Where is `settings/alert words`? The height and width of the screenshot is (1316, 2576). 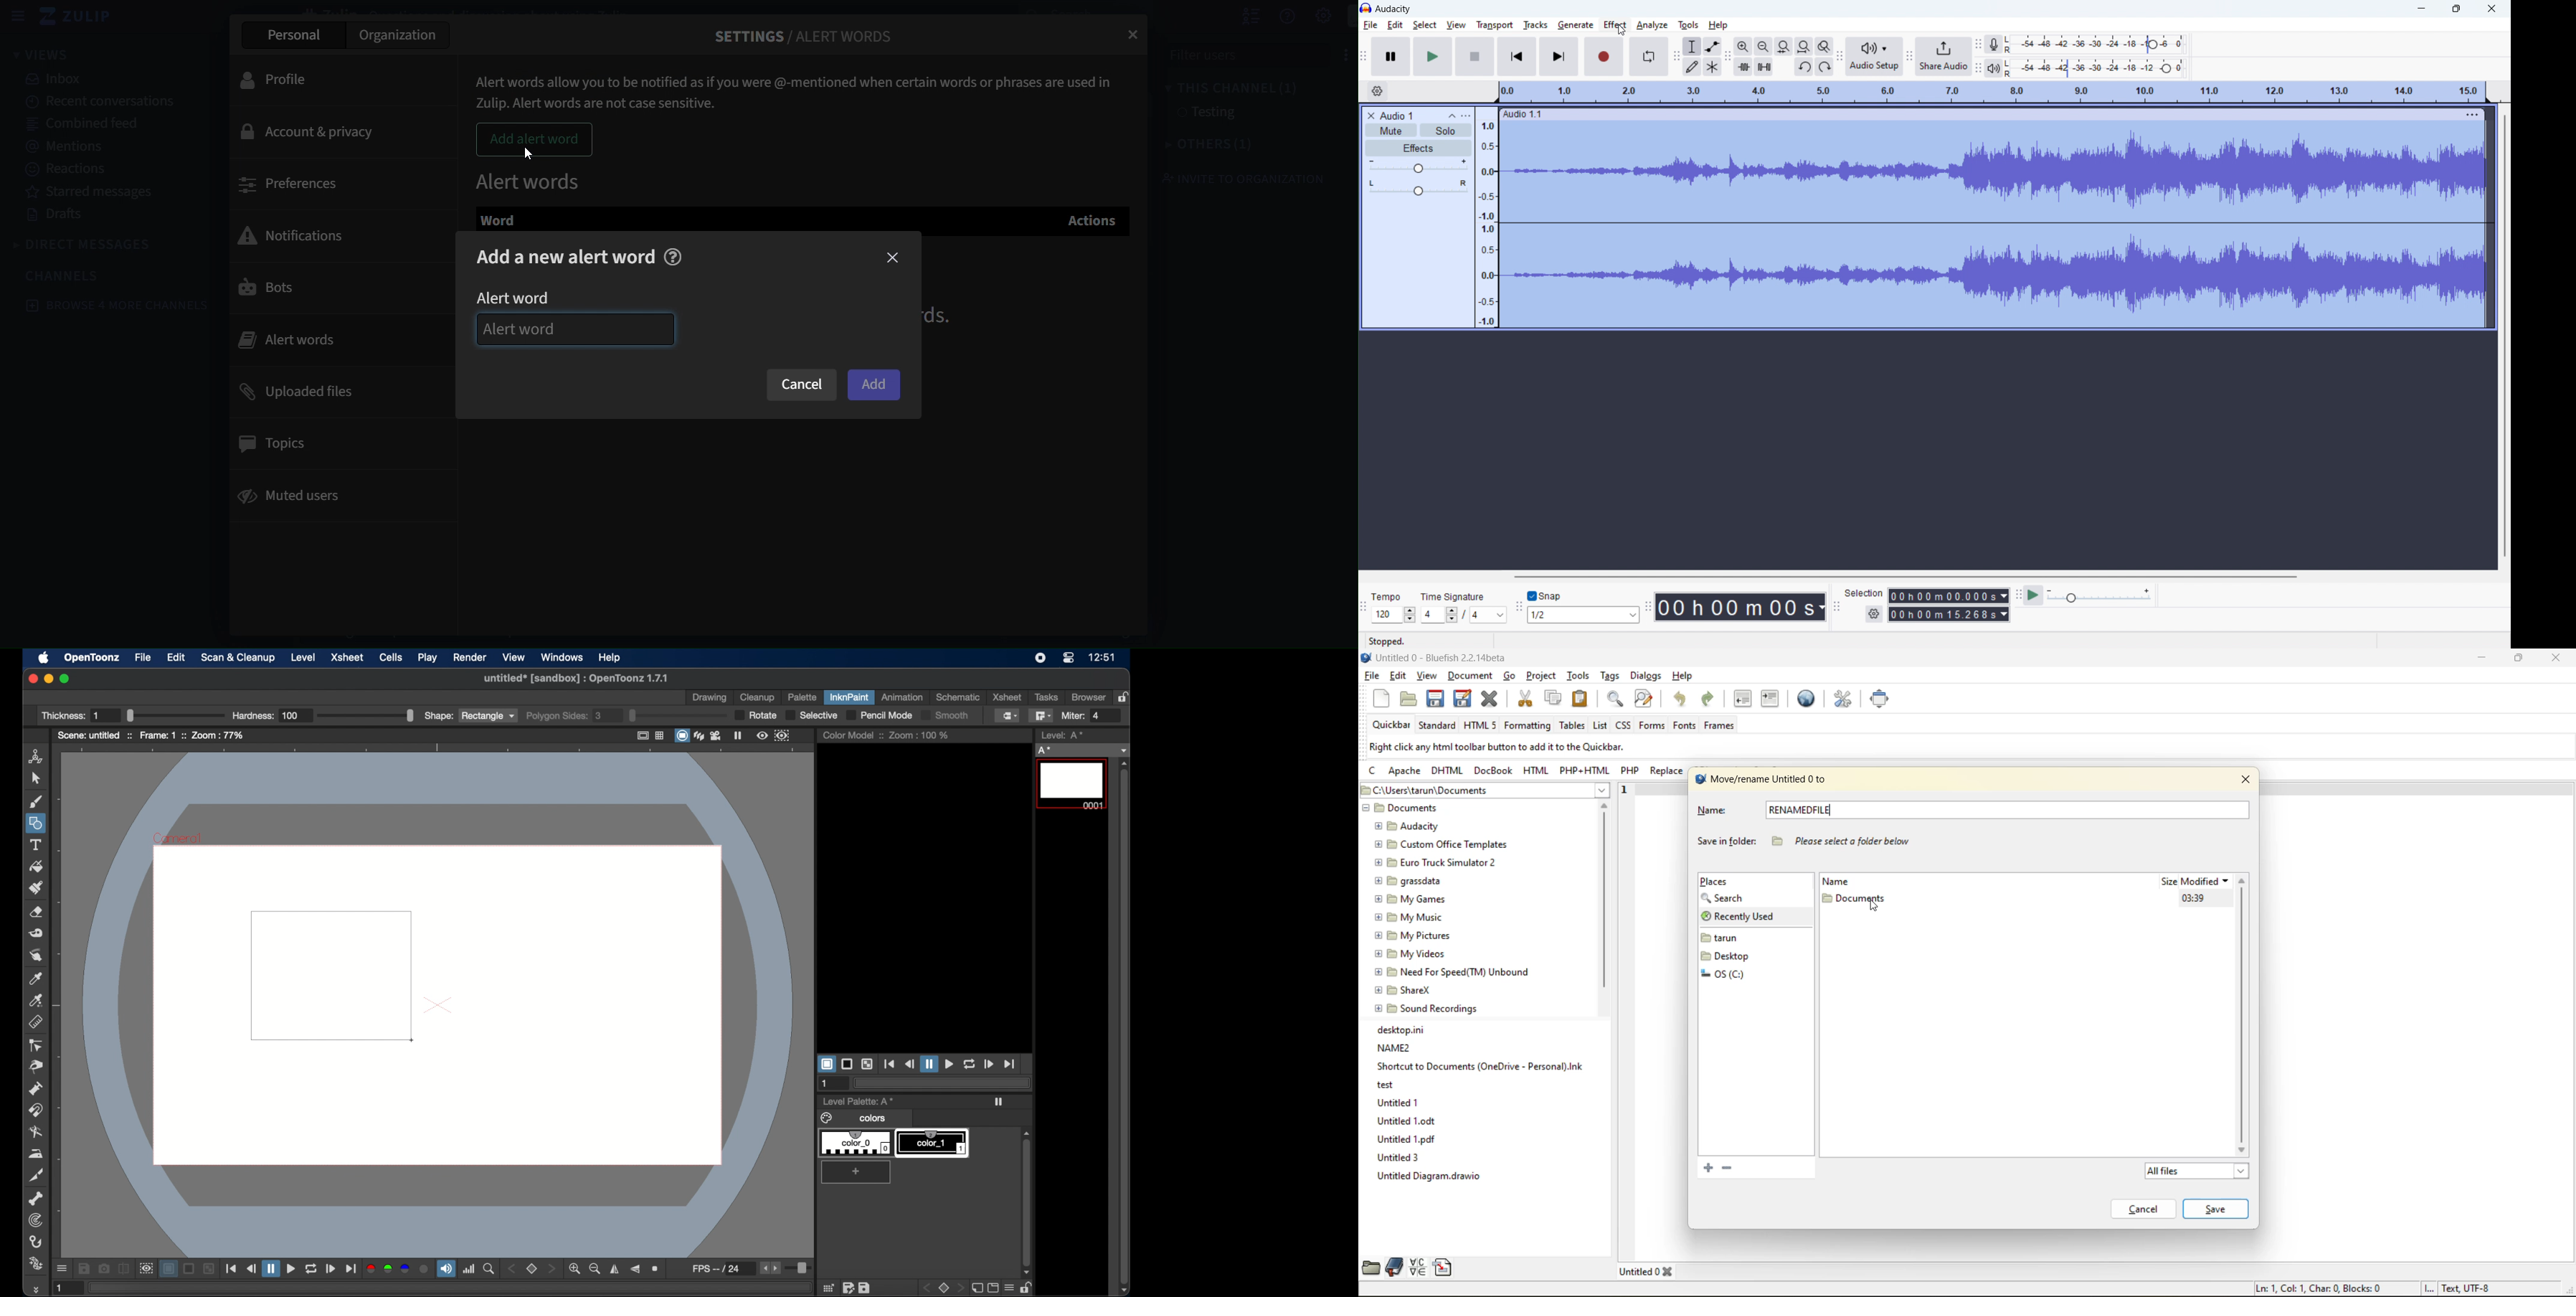 settings/alert words is located at coordinates (805, 31).